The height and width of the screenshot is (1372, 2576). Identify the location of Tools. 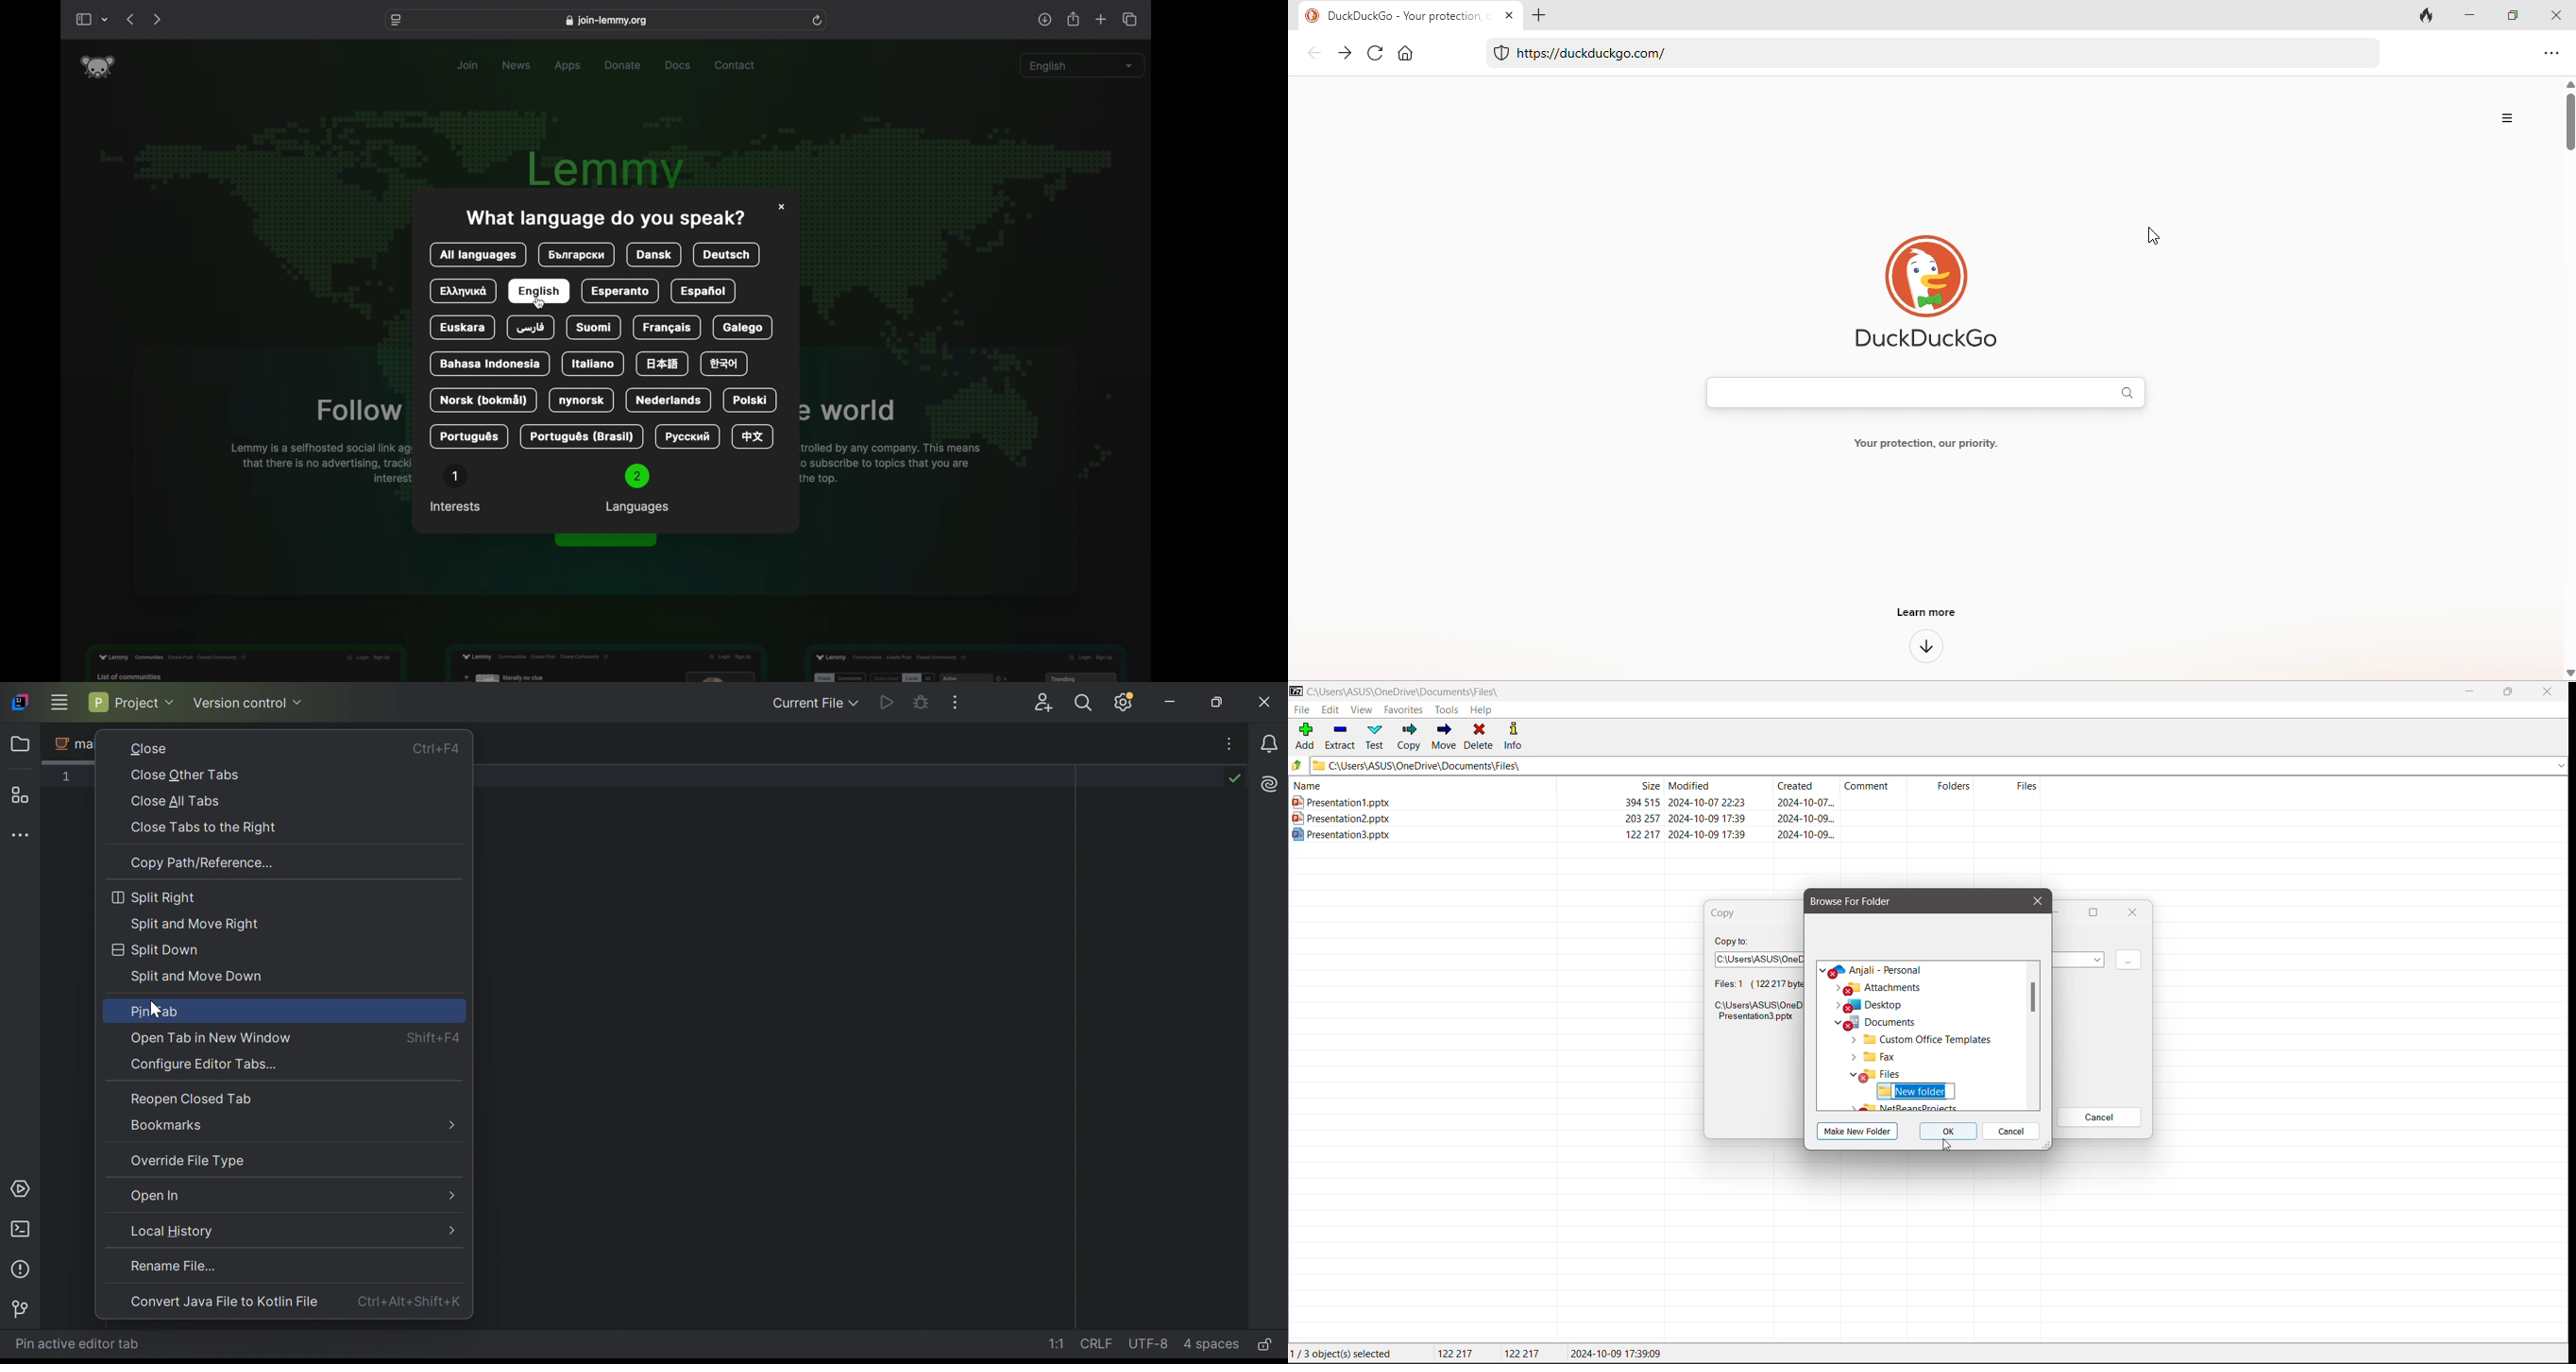
(1445, 710).